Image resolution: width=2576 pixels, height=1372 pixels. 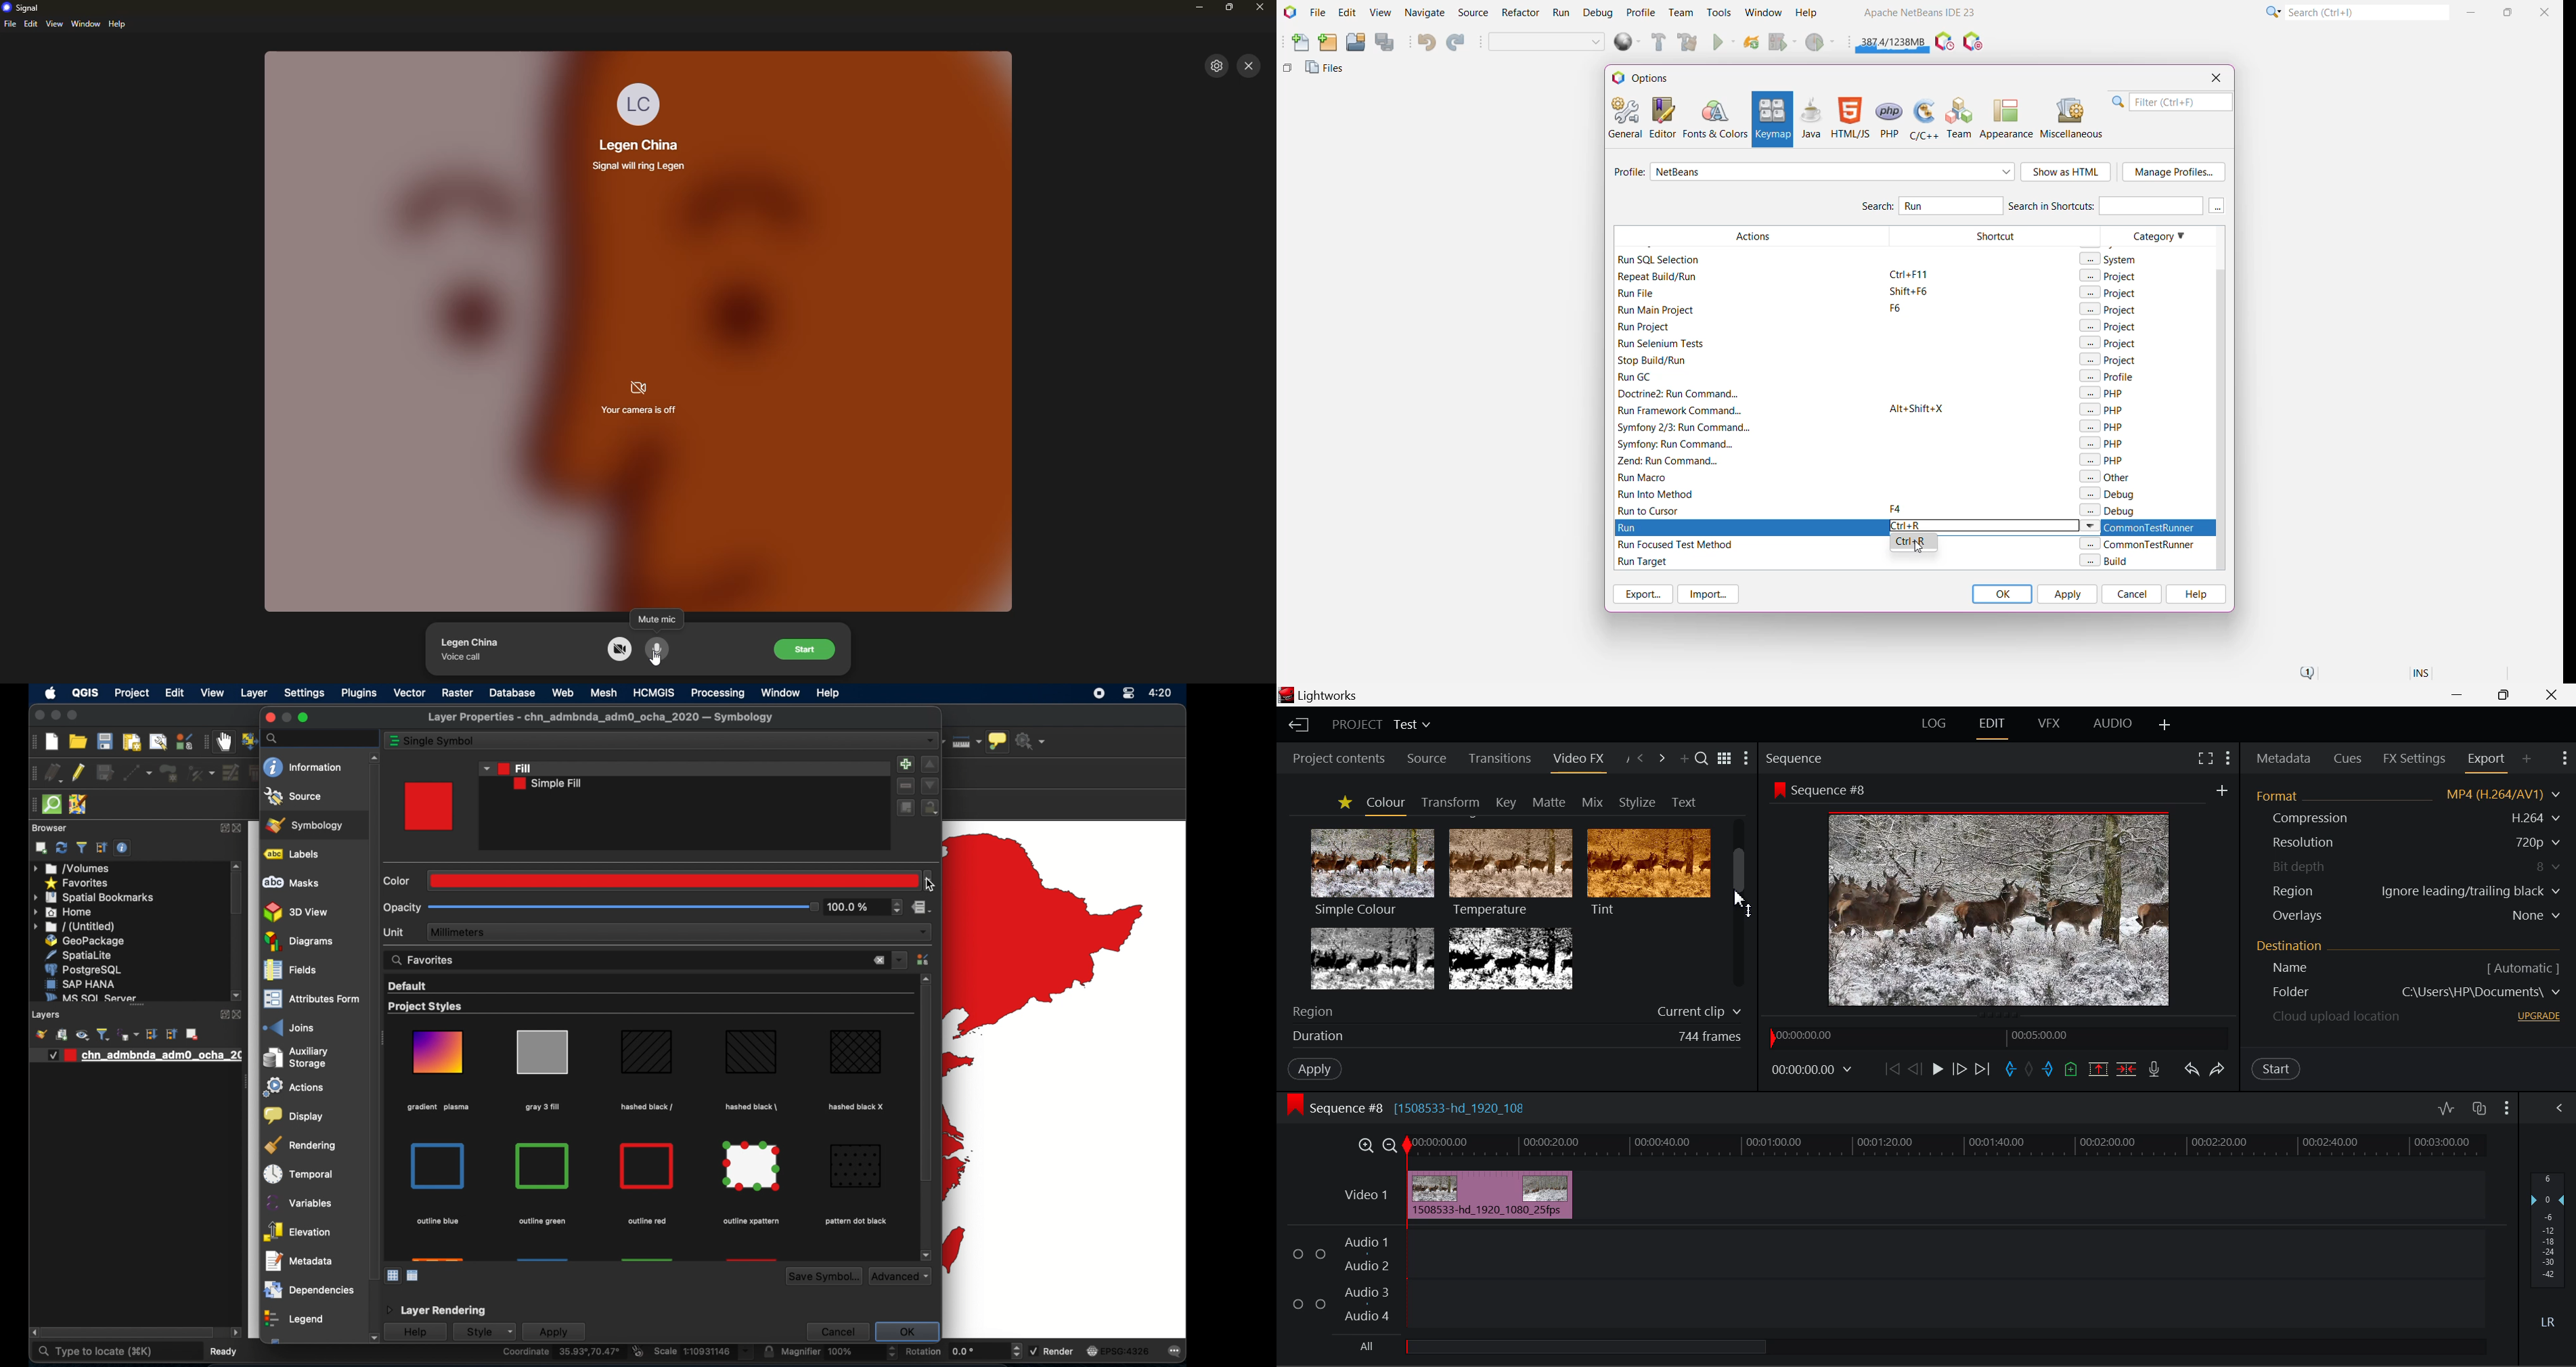 I want to click on 00:05:00.00, so click(x=2042, y=1035).